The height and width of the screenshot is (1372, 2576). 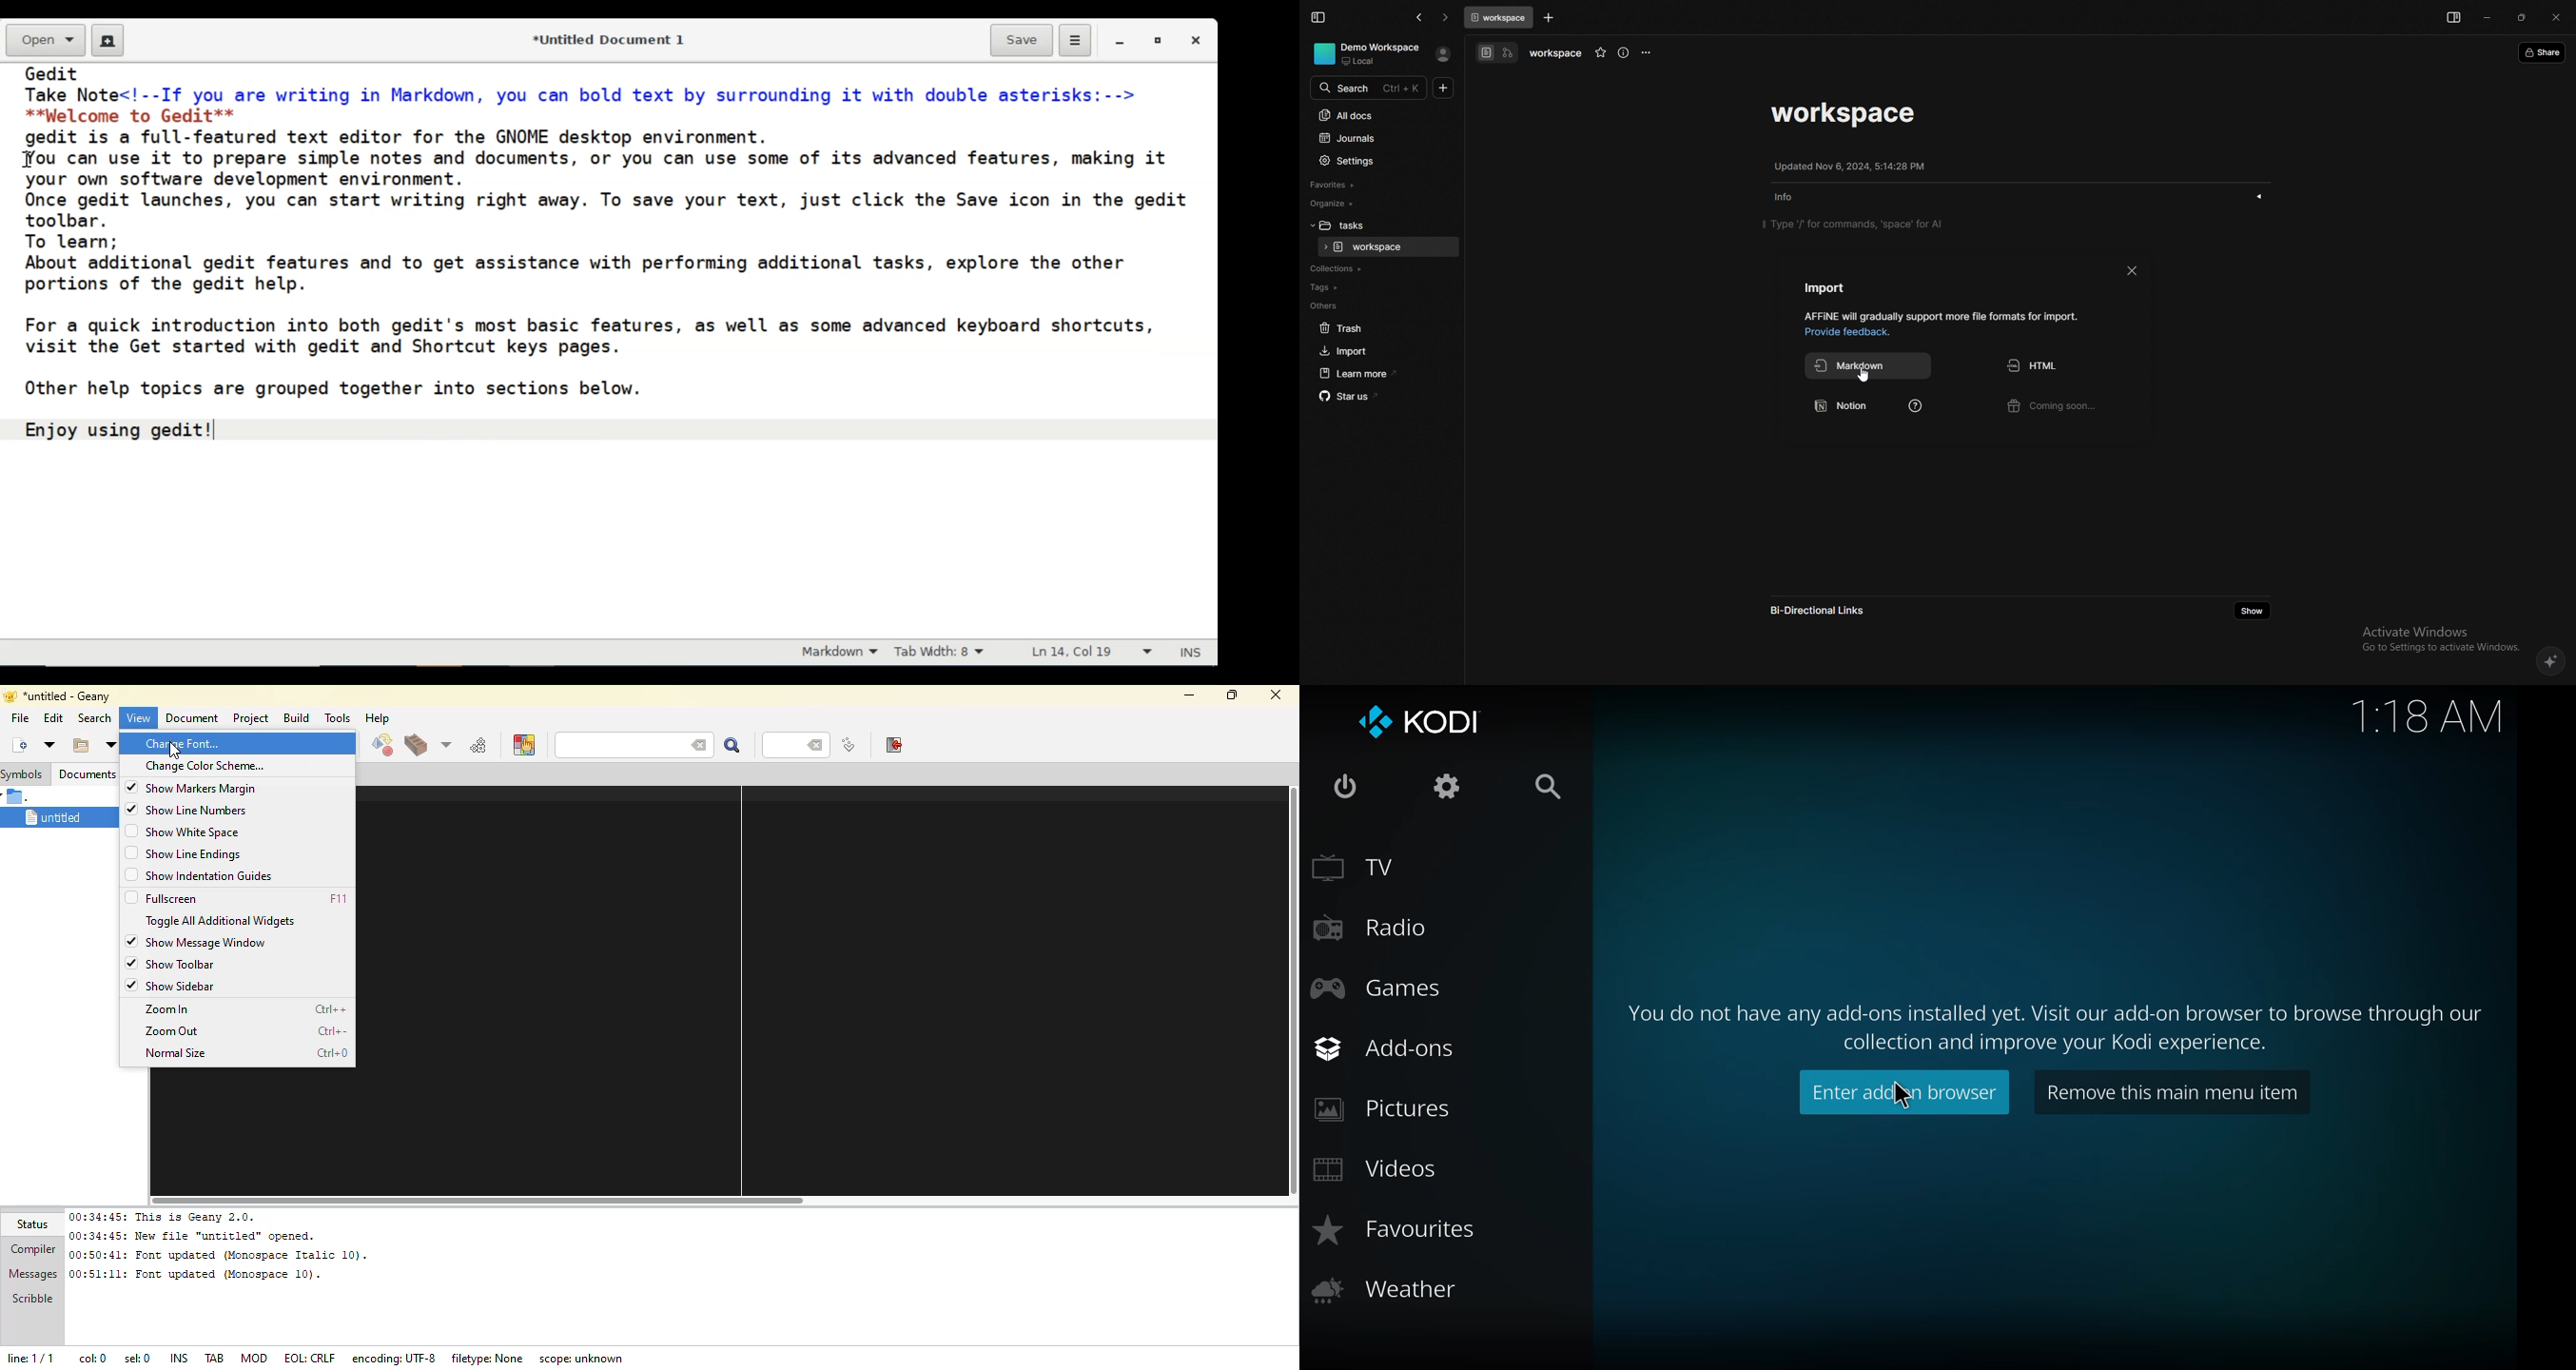 I want to click on collections, so click(x=1376, y=269).